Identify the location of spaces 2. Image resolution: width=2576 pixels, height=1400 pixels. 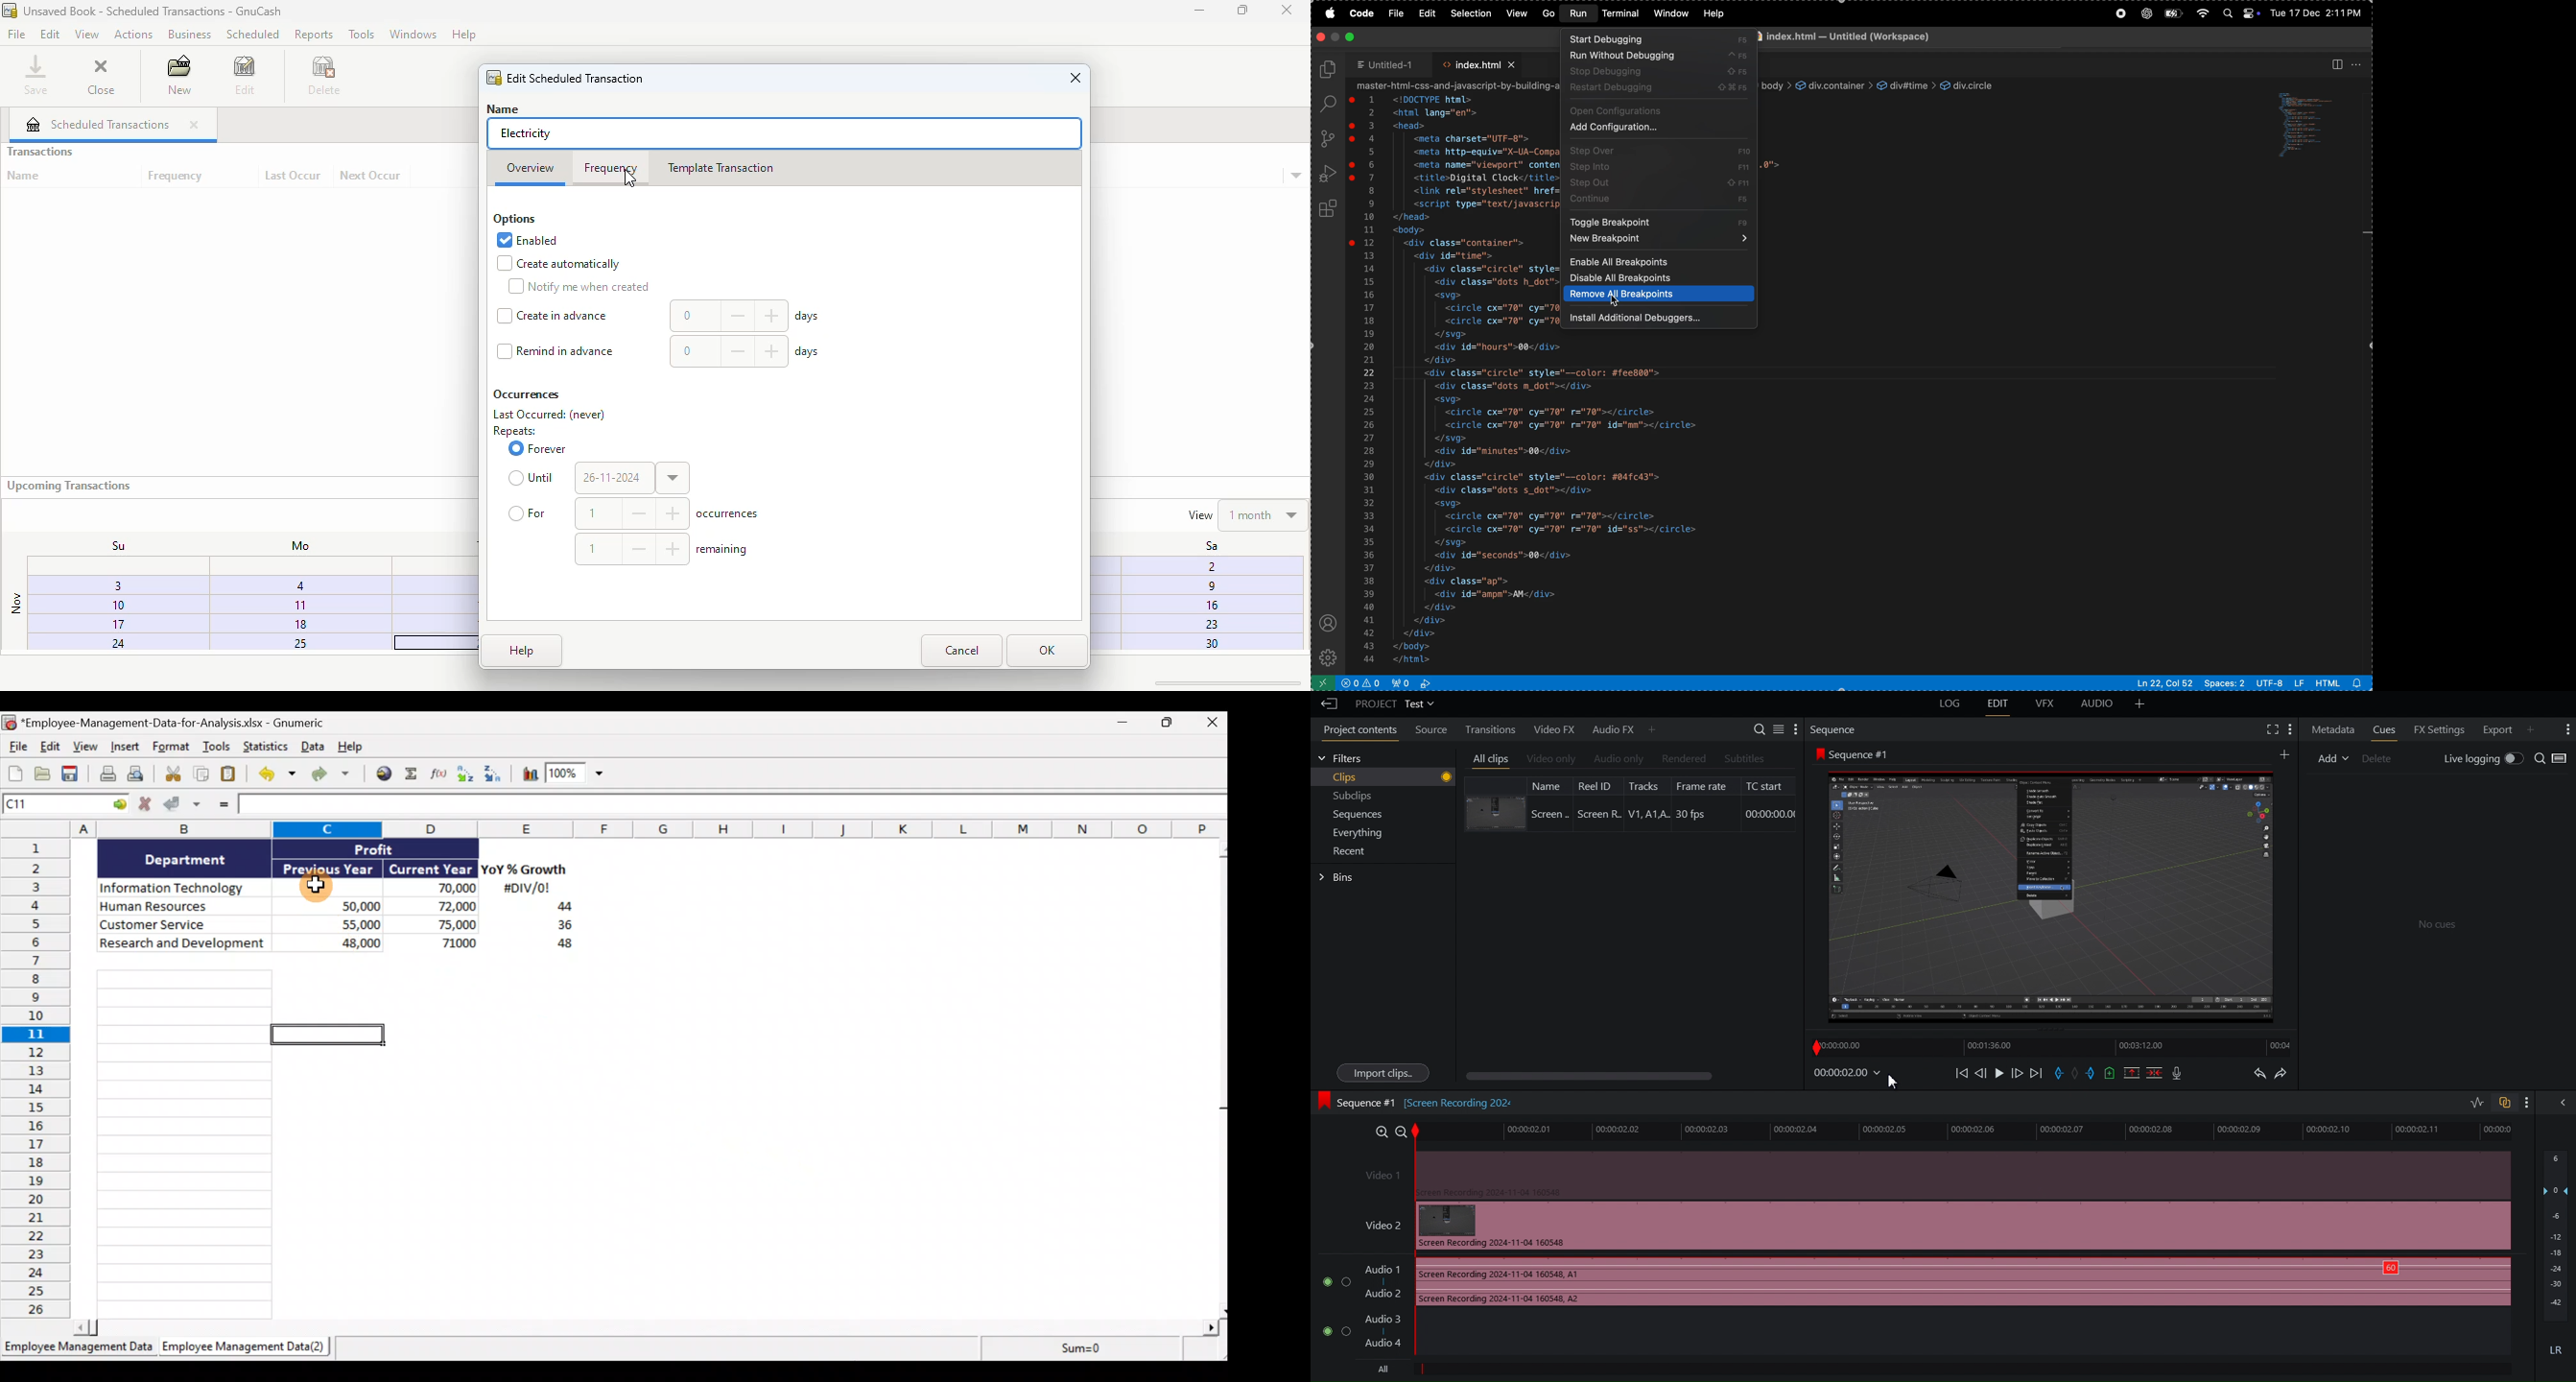
(2224, 683).